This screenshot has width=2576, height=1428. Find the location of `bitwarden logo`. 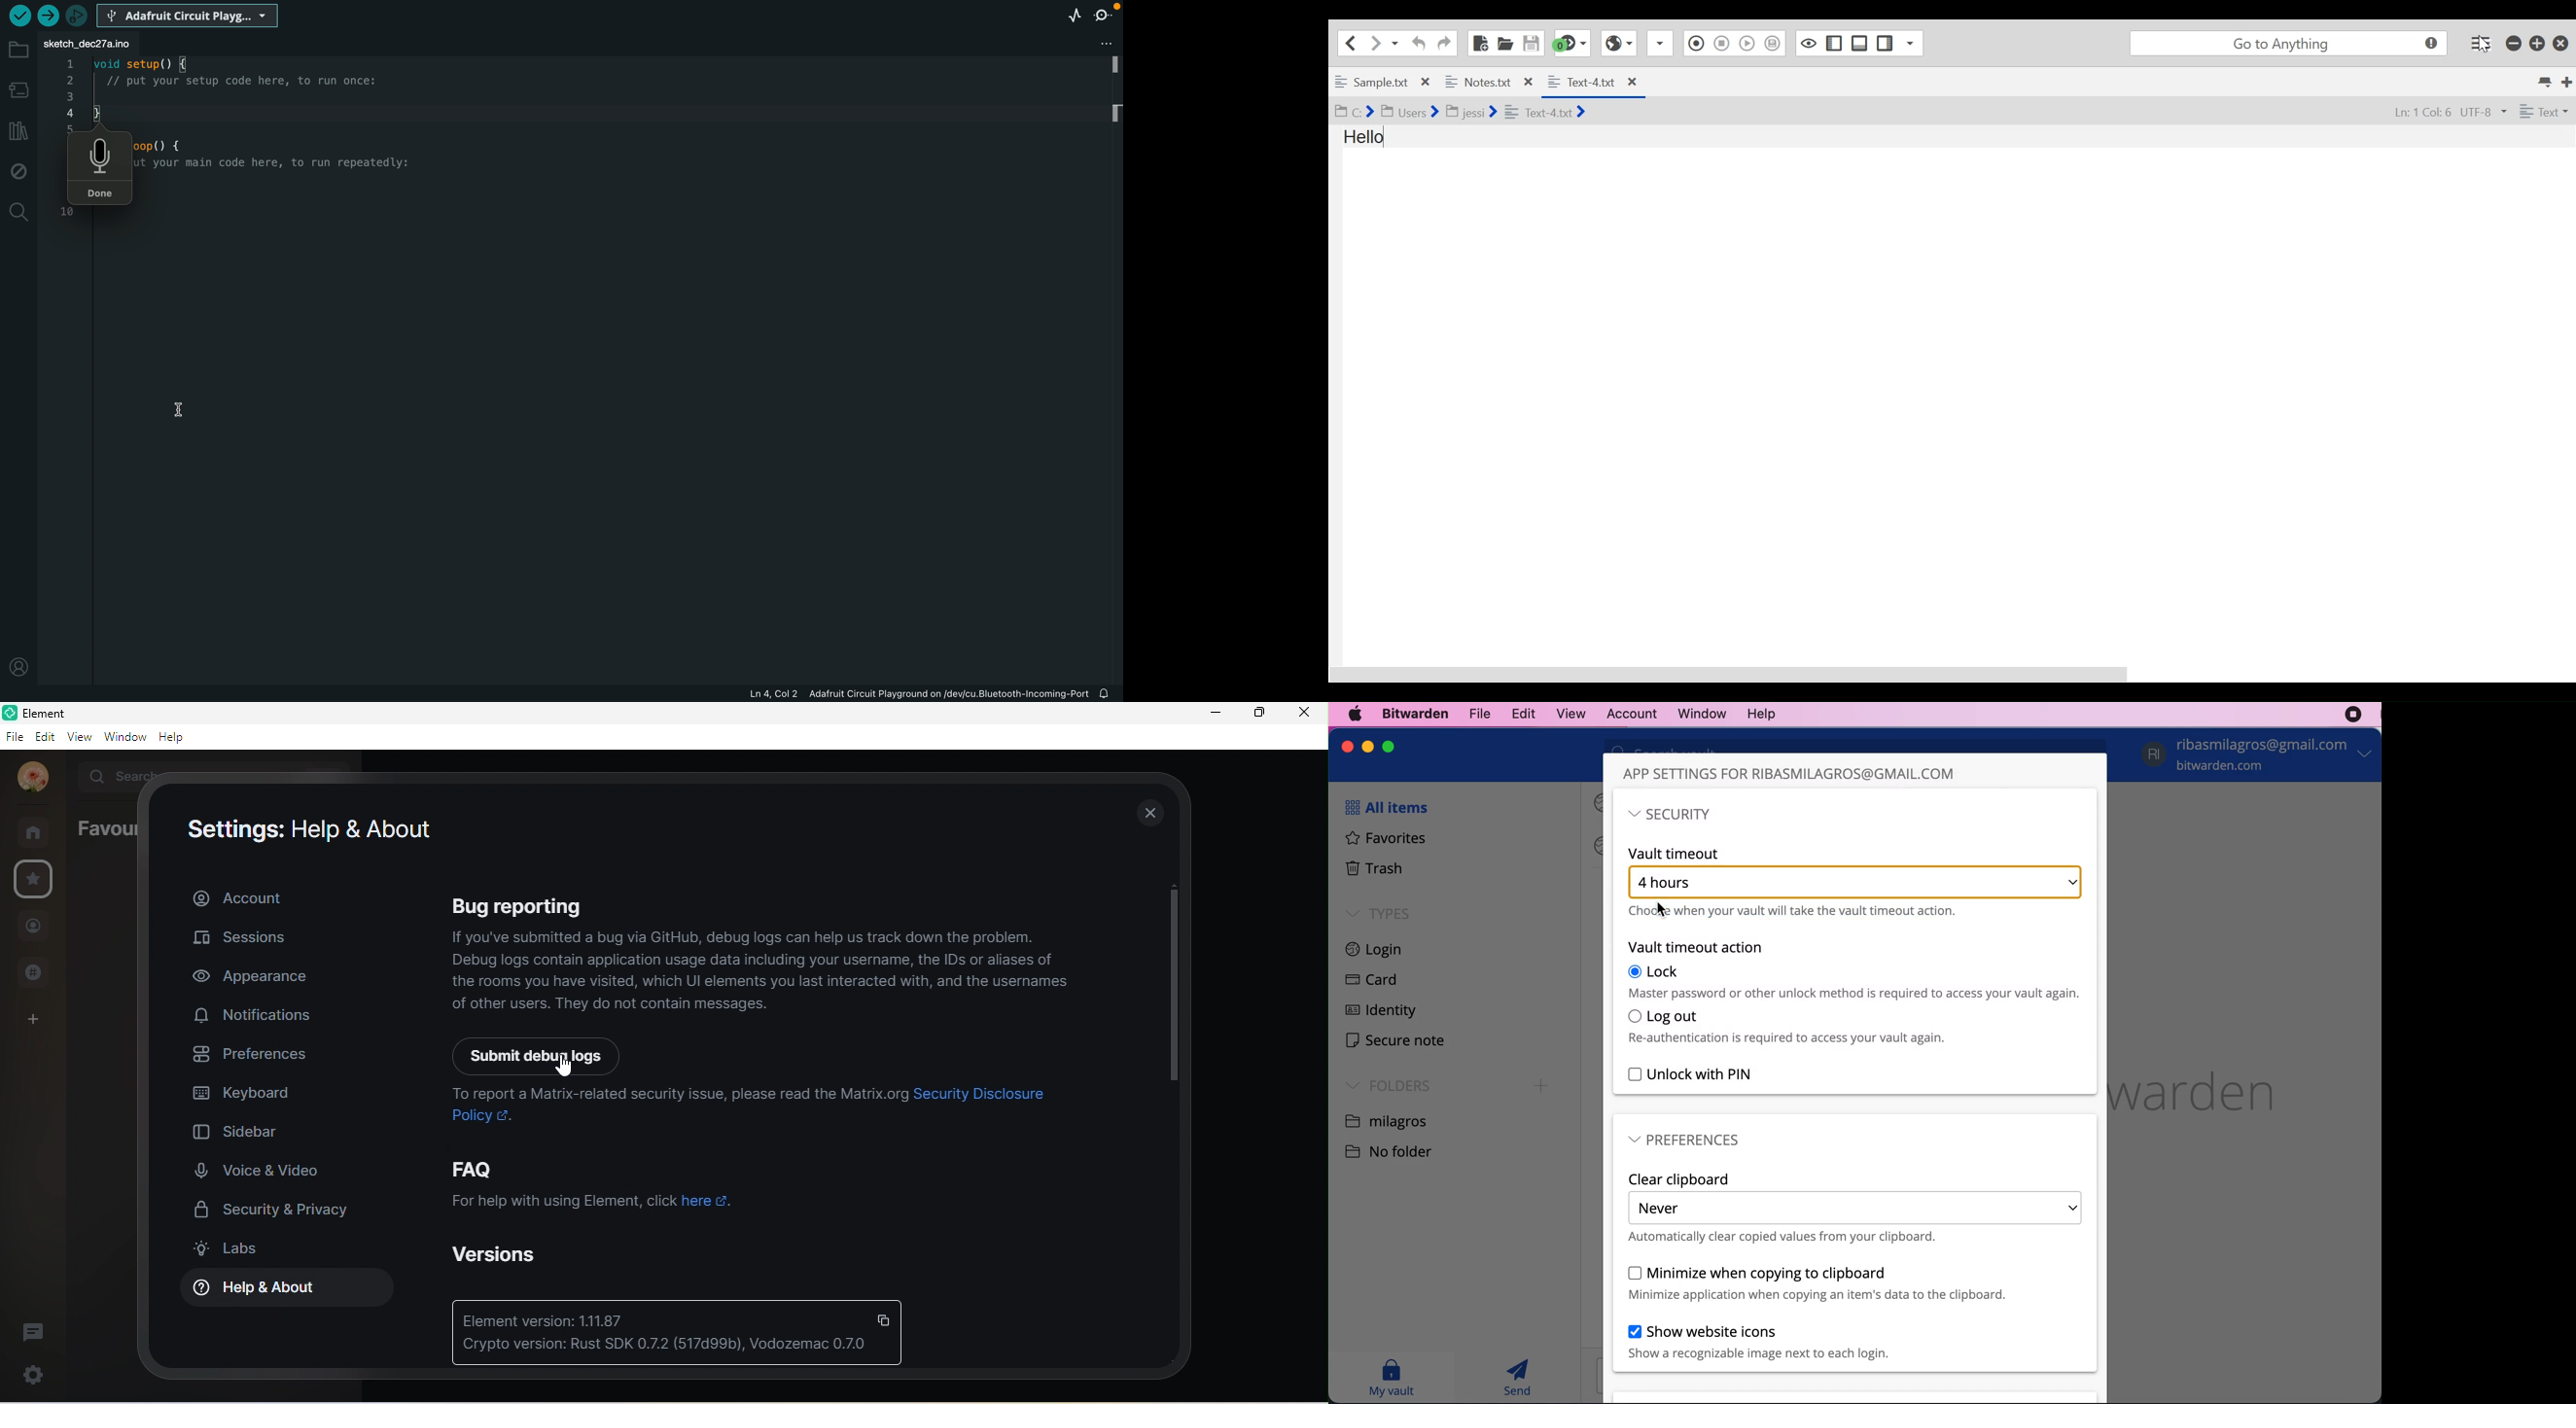

bitwarden logo is located at coordinates (2211, 1086).